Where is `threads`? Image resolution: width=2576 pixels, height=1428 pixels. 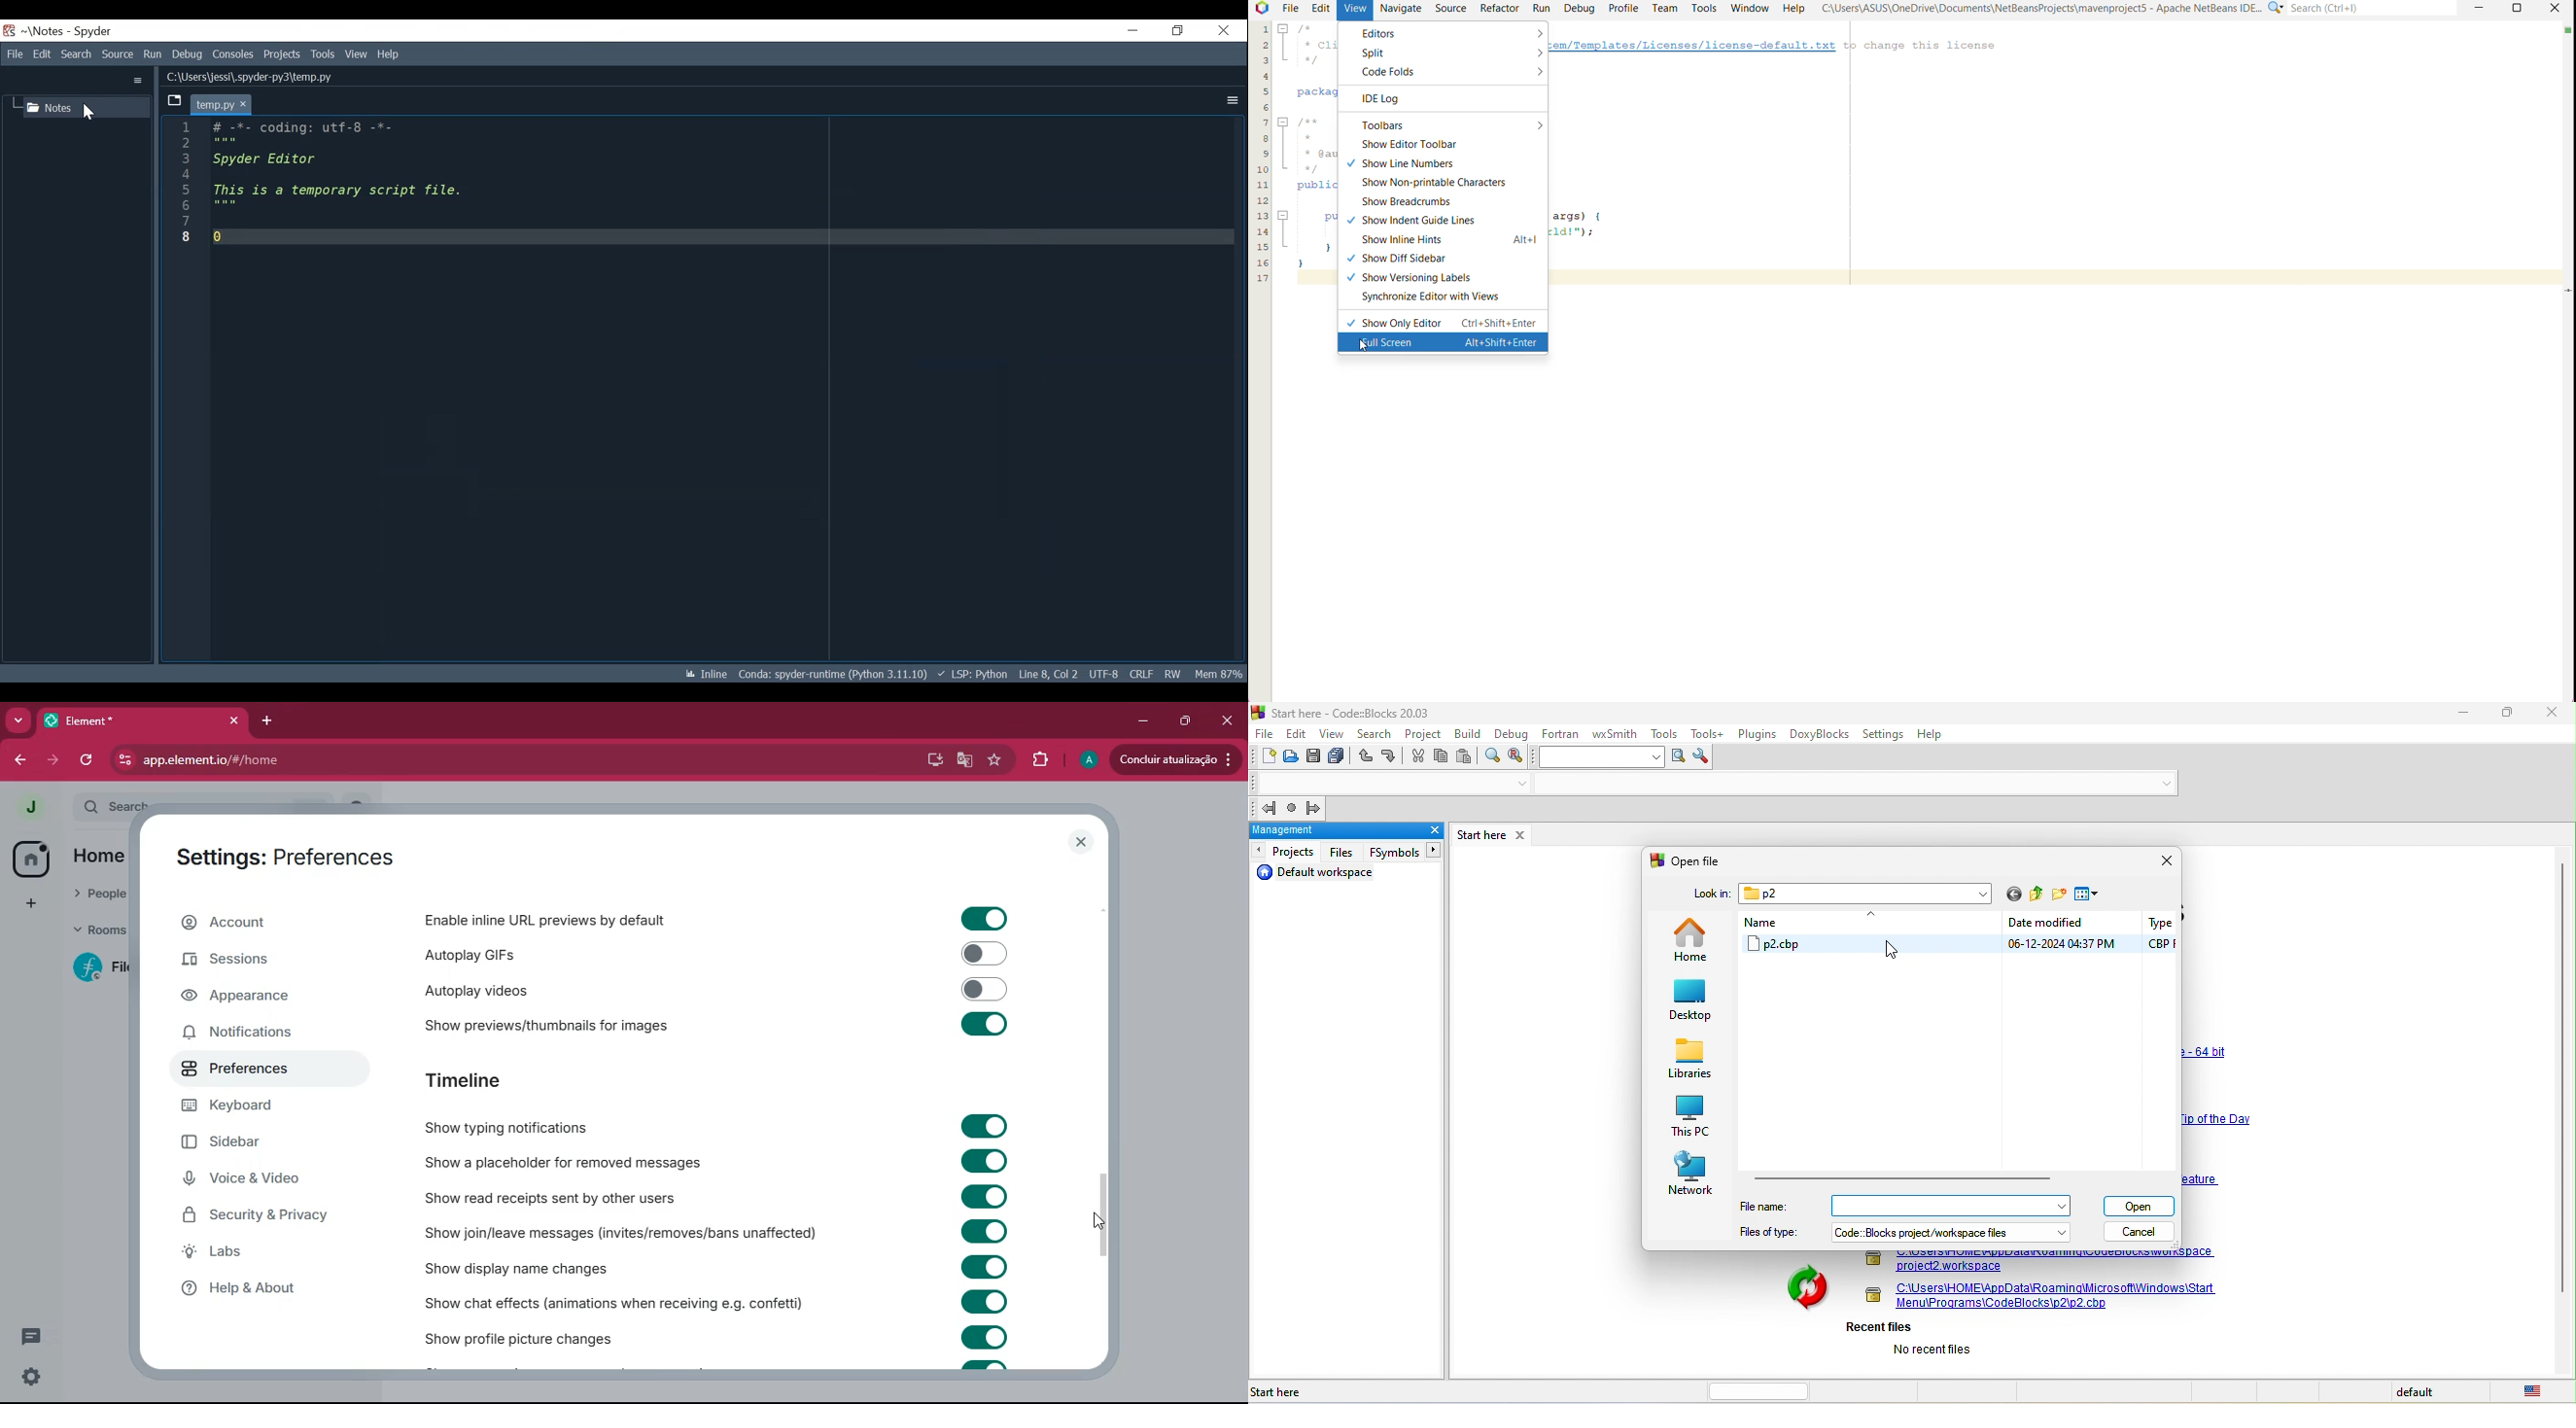
threads is located at coordinates (29, 1337).